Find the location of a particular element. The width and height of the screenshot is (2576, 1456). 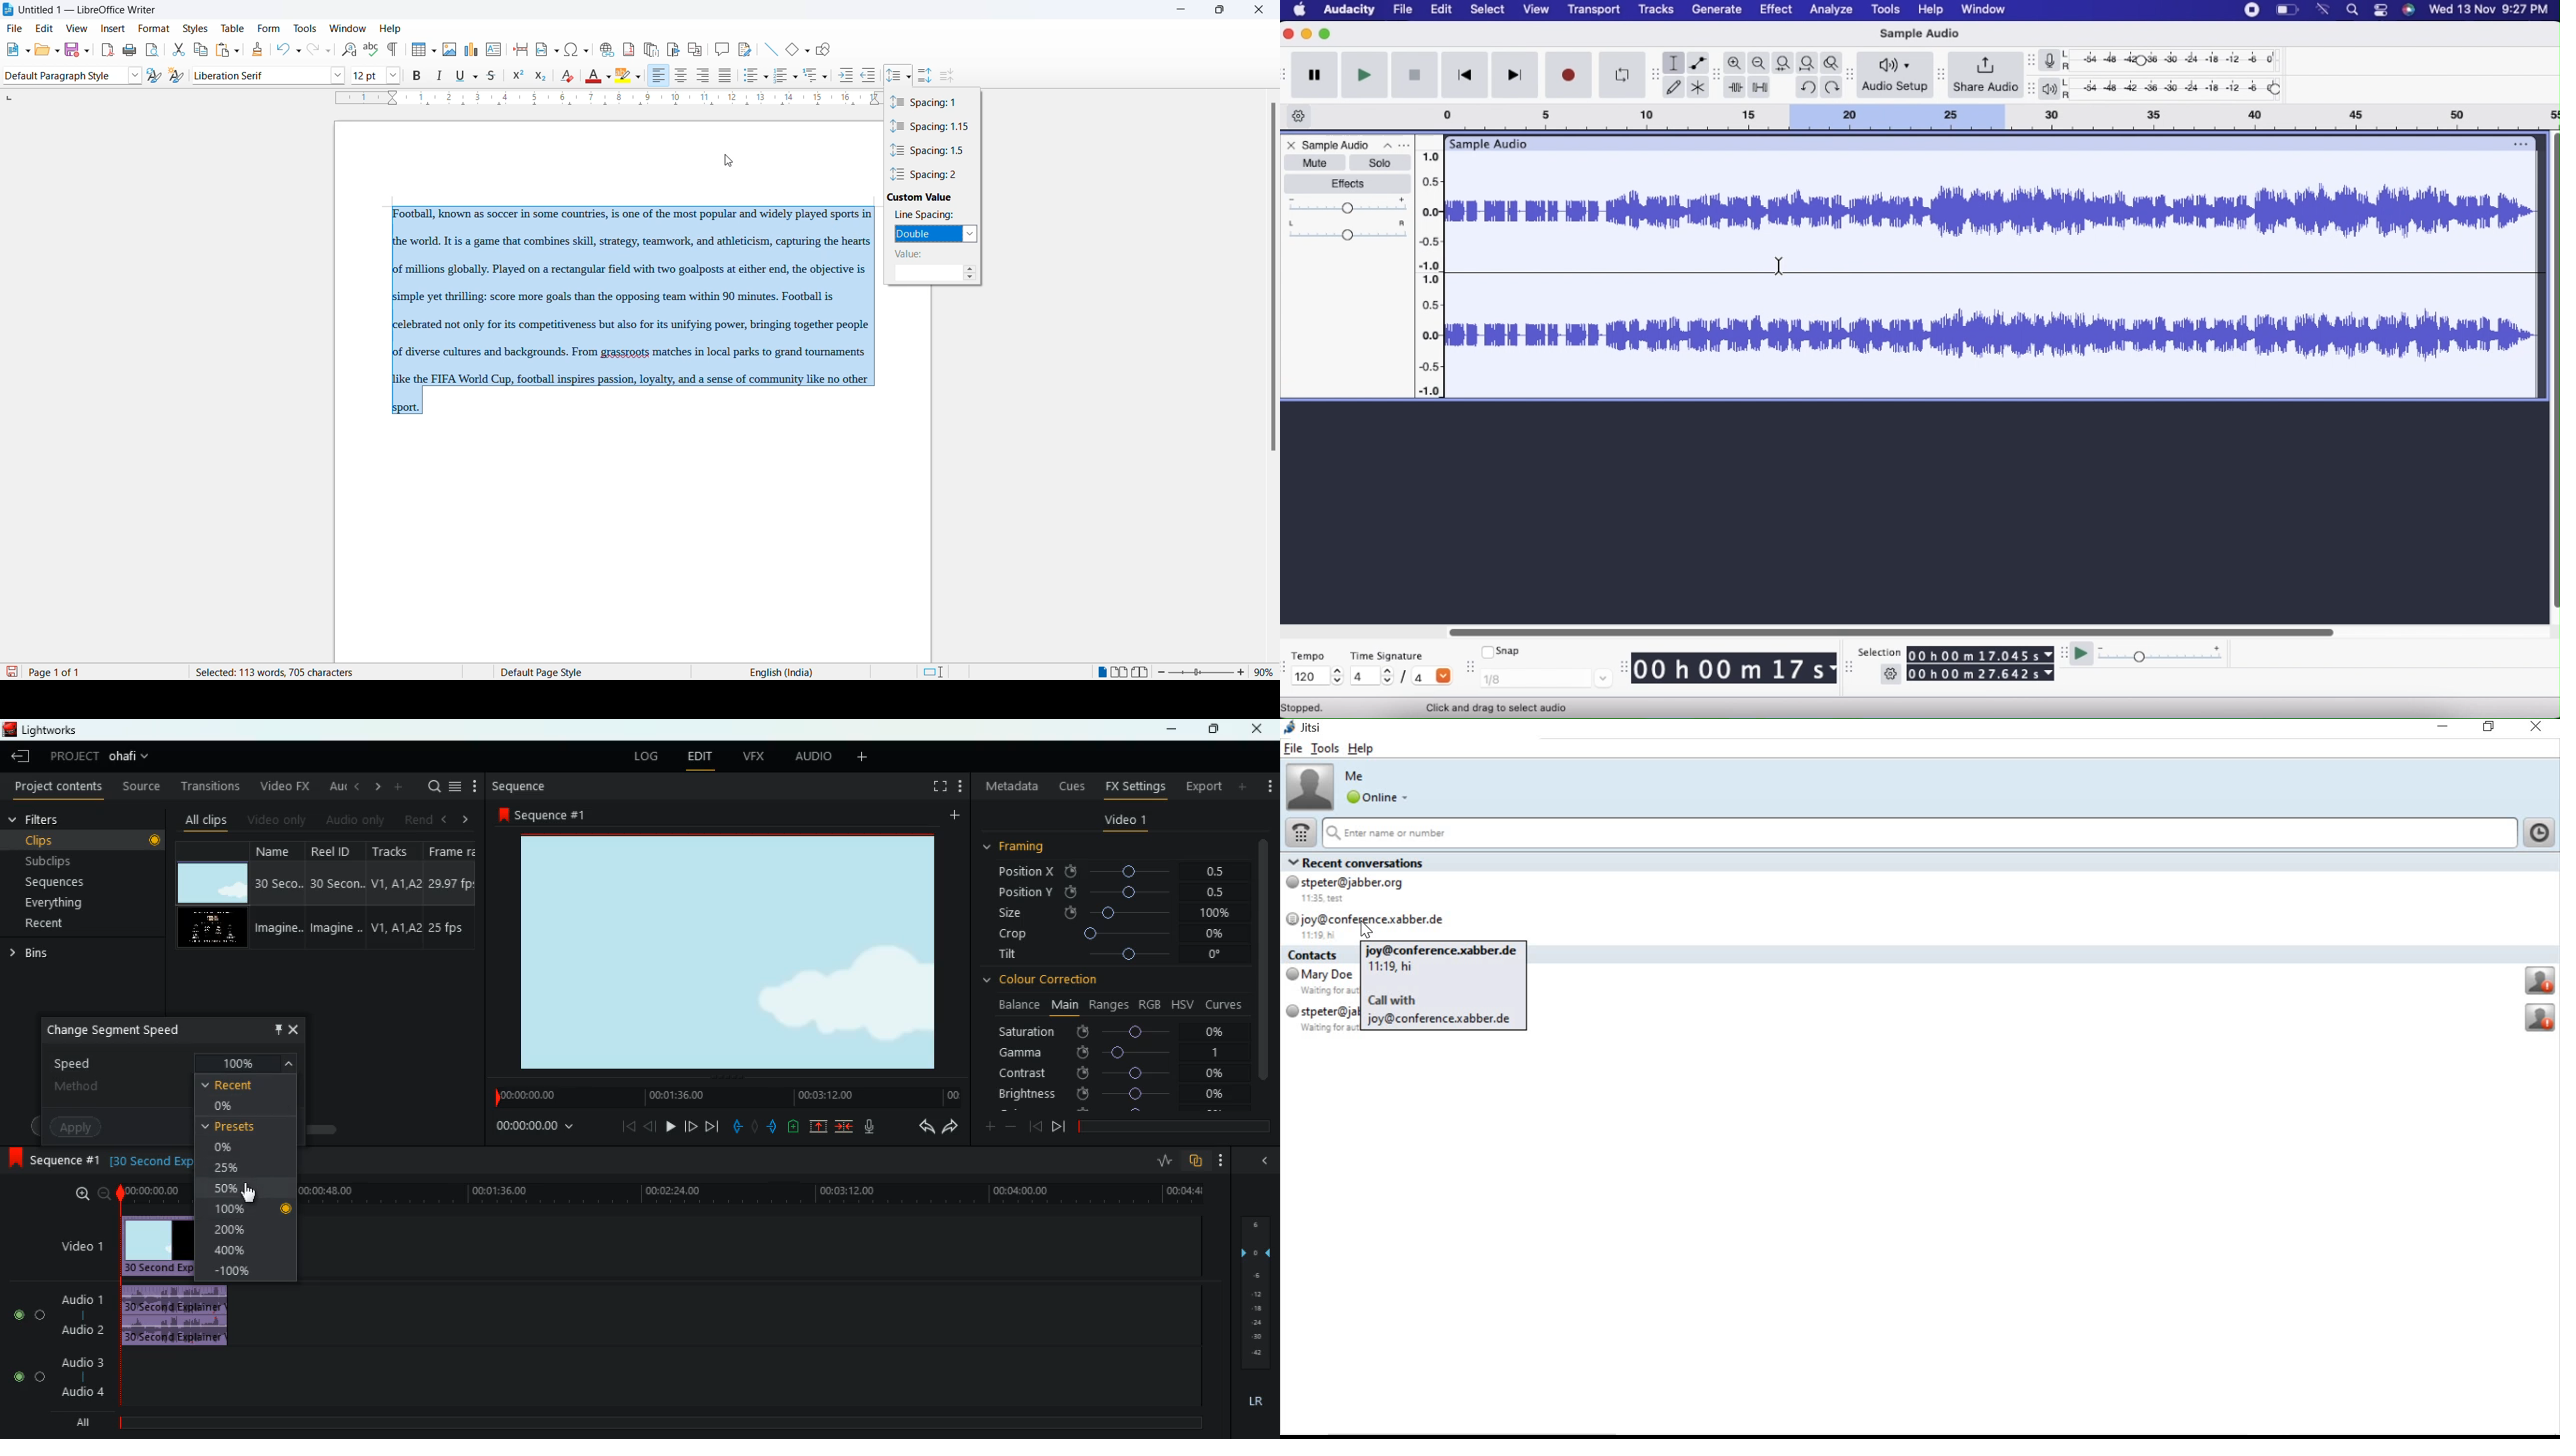

line spacing is located at coordinates (893, 76).